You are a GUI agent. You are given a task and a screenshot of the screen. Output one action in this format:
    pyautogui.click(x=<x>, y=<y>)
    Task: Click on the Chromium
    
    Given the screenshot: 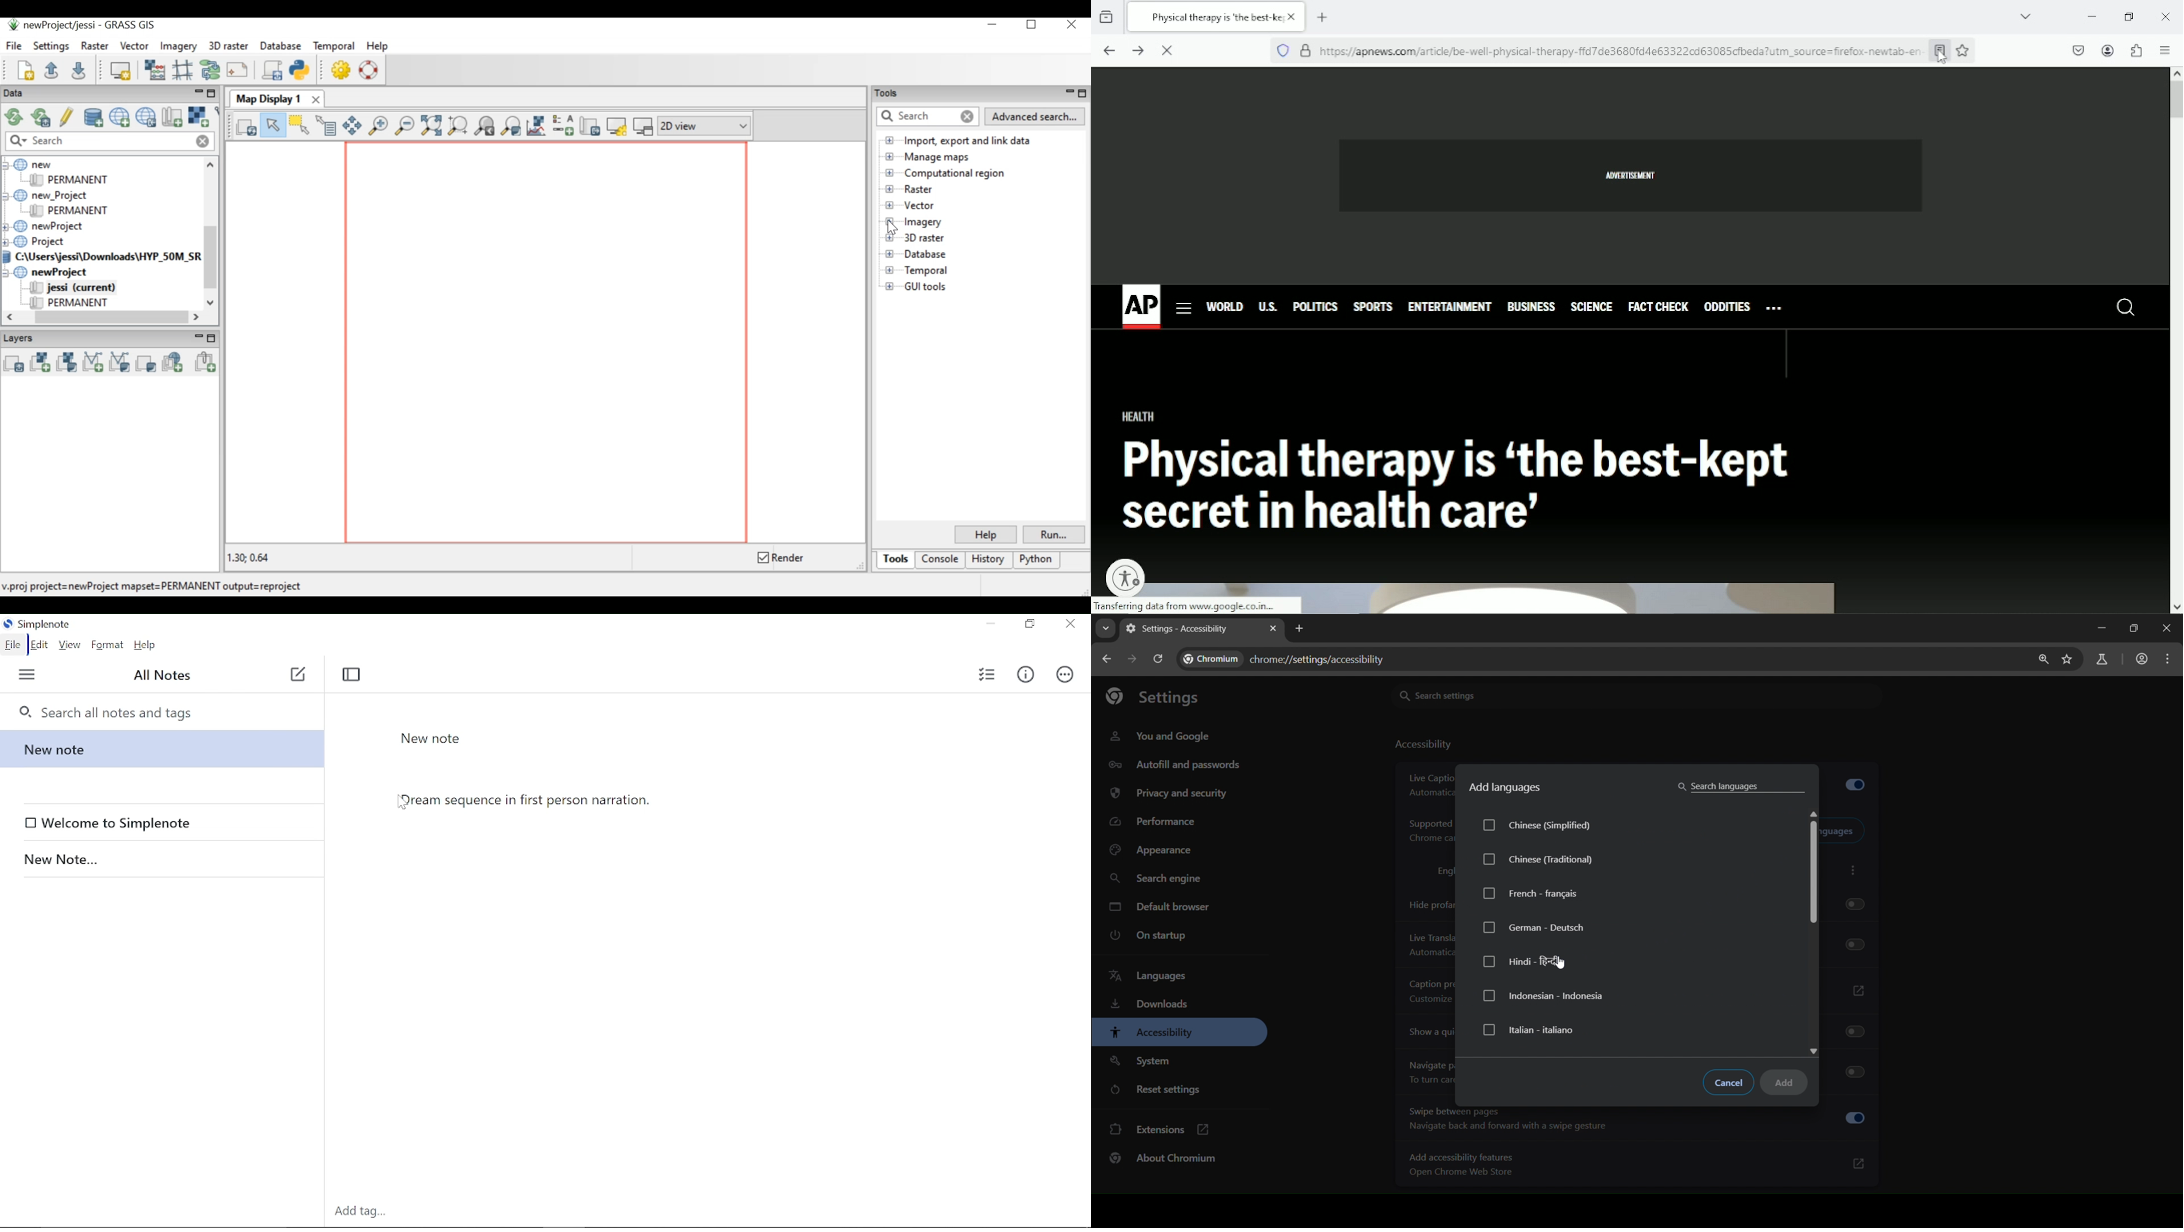 What is the action you would take?
    pyautogui.click(x=1209, y=659)
    